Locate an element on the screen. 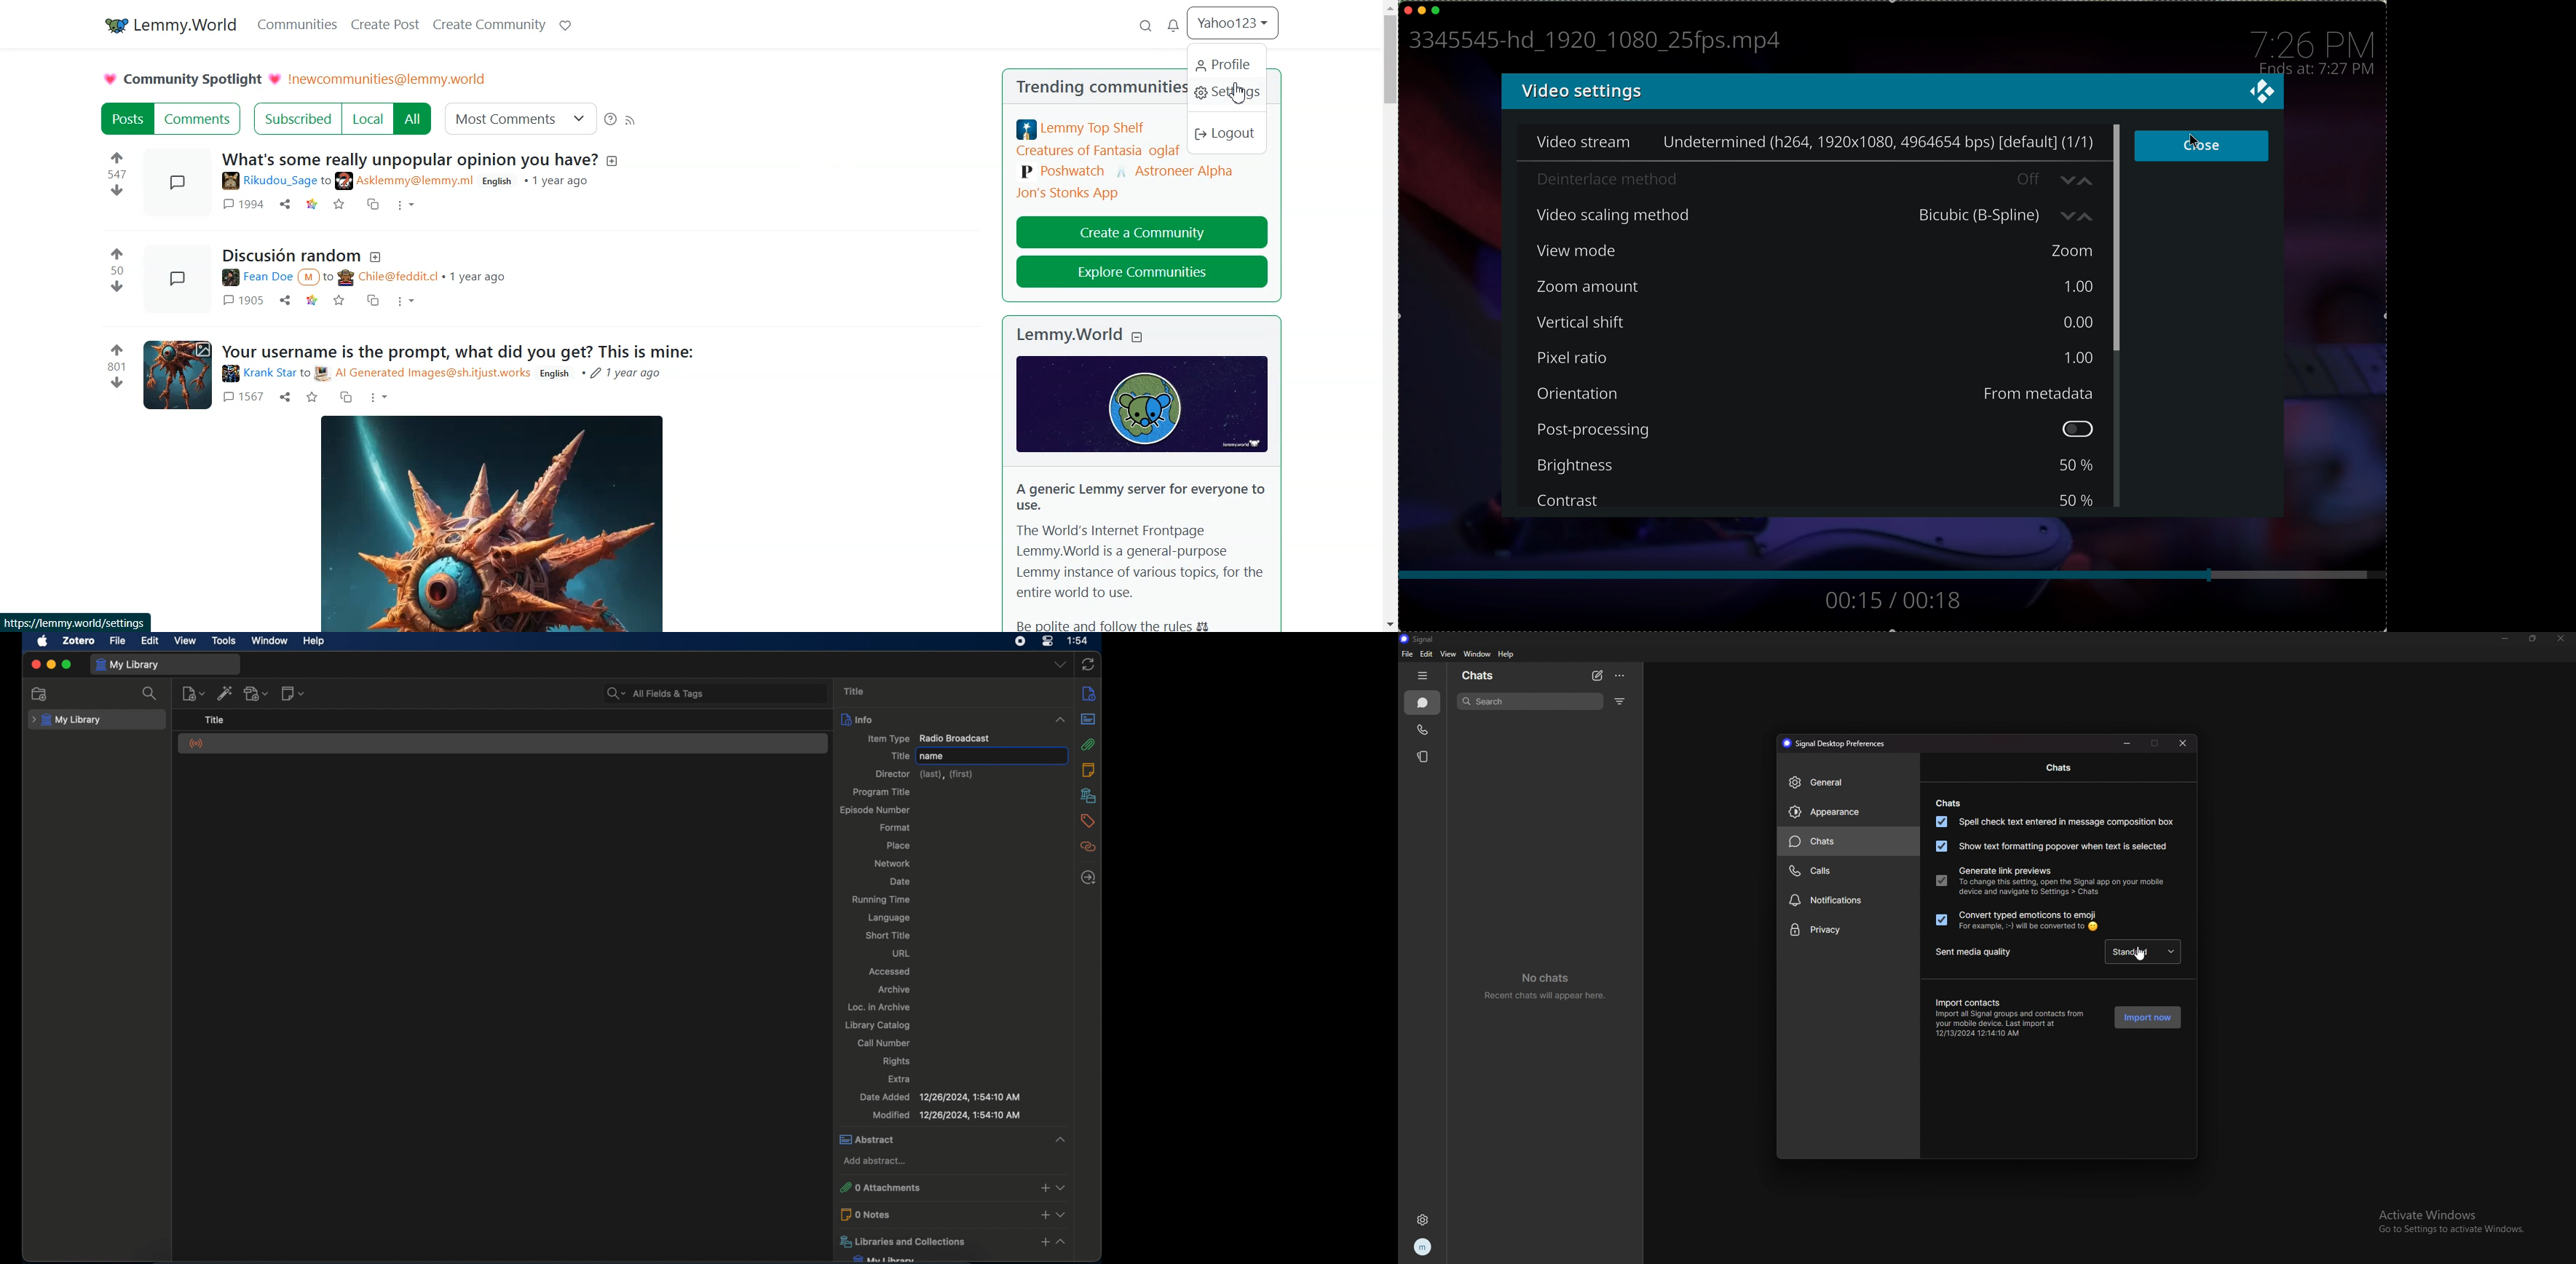 This screenshot has height=1288, width=2576. title is located at coordinates (856, 692).